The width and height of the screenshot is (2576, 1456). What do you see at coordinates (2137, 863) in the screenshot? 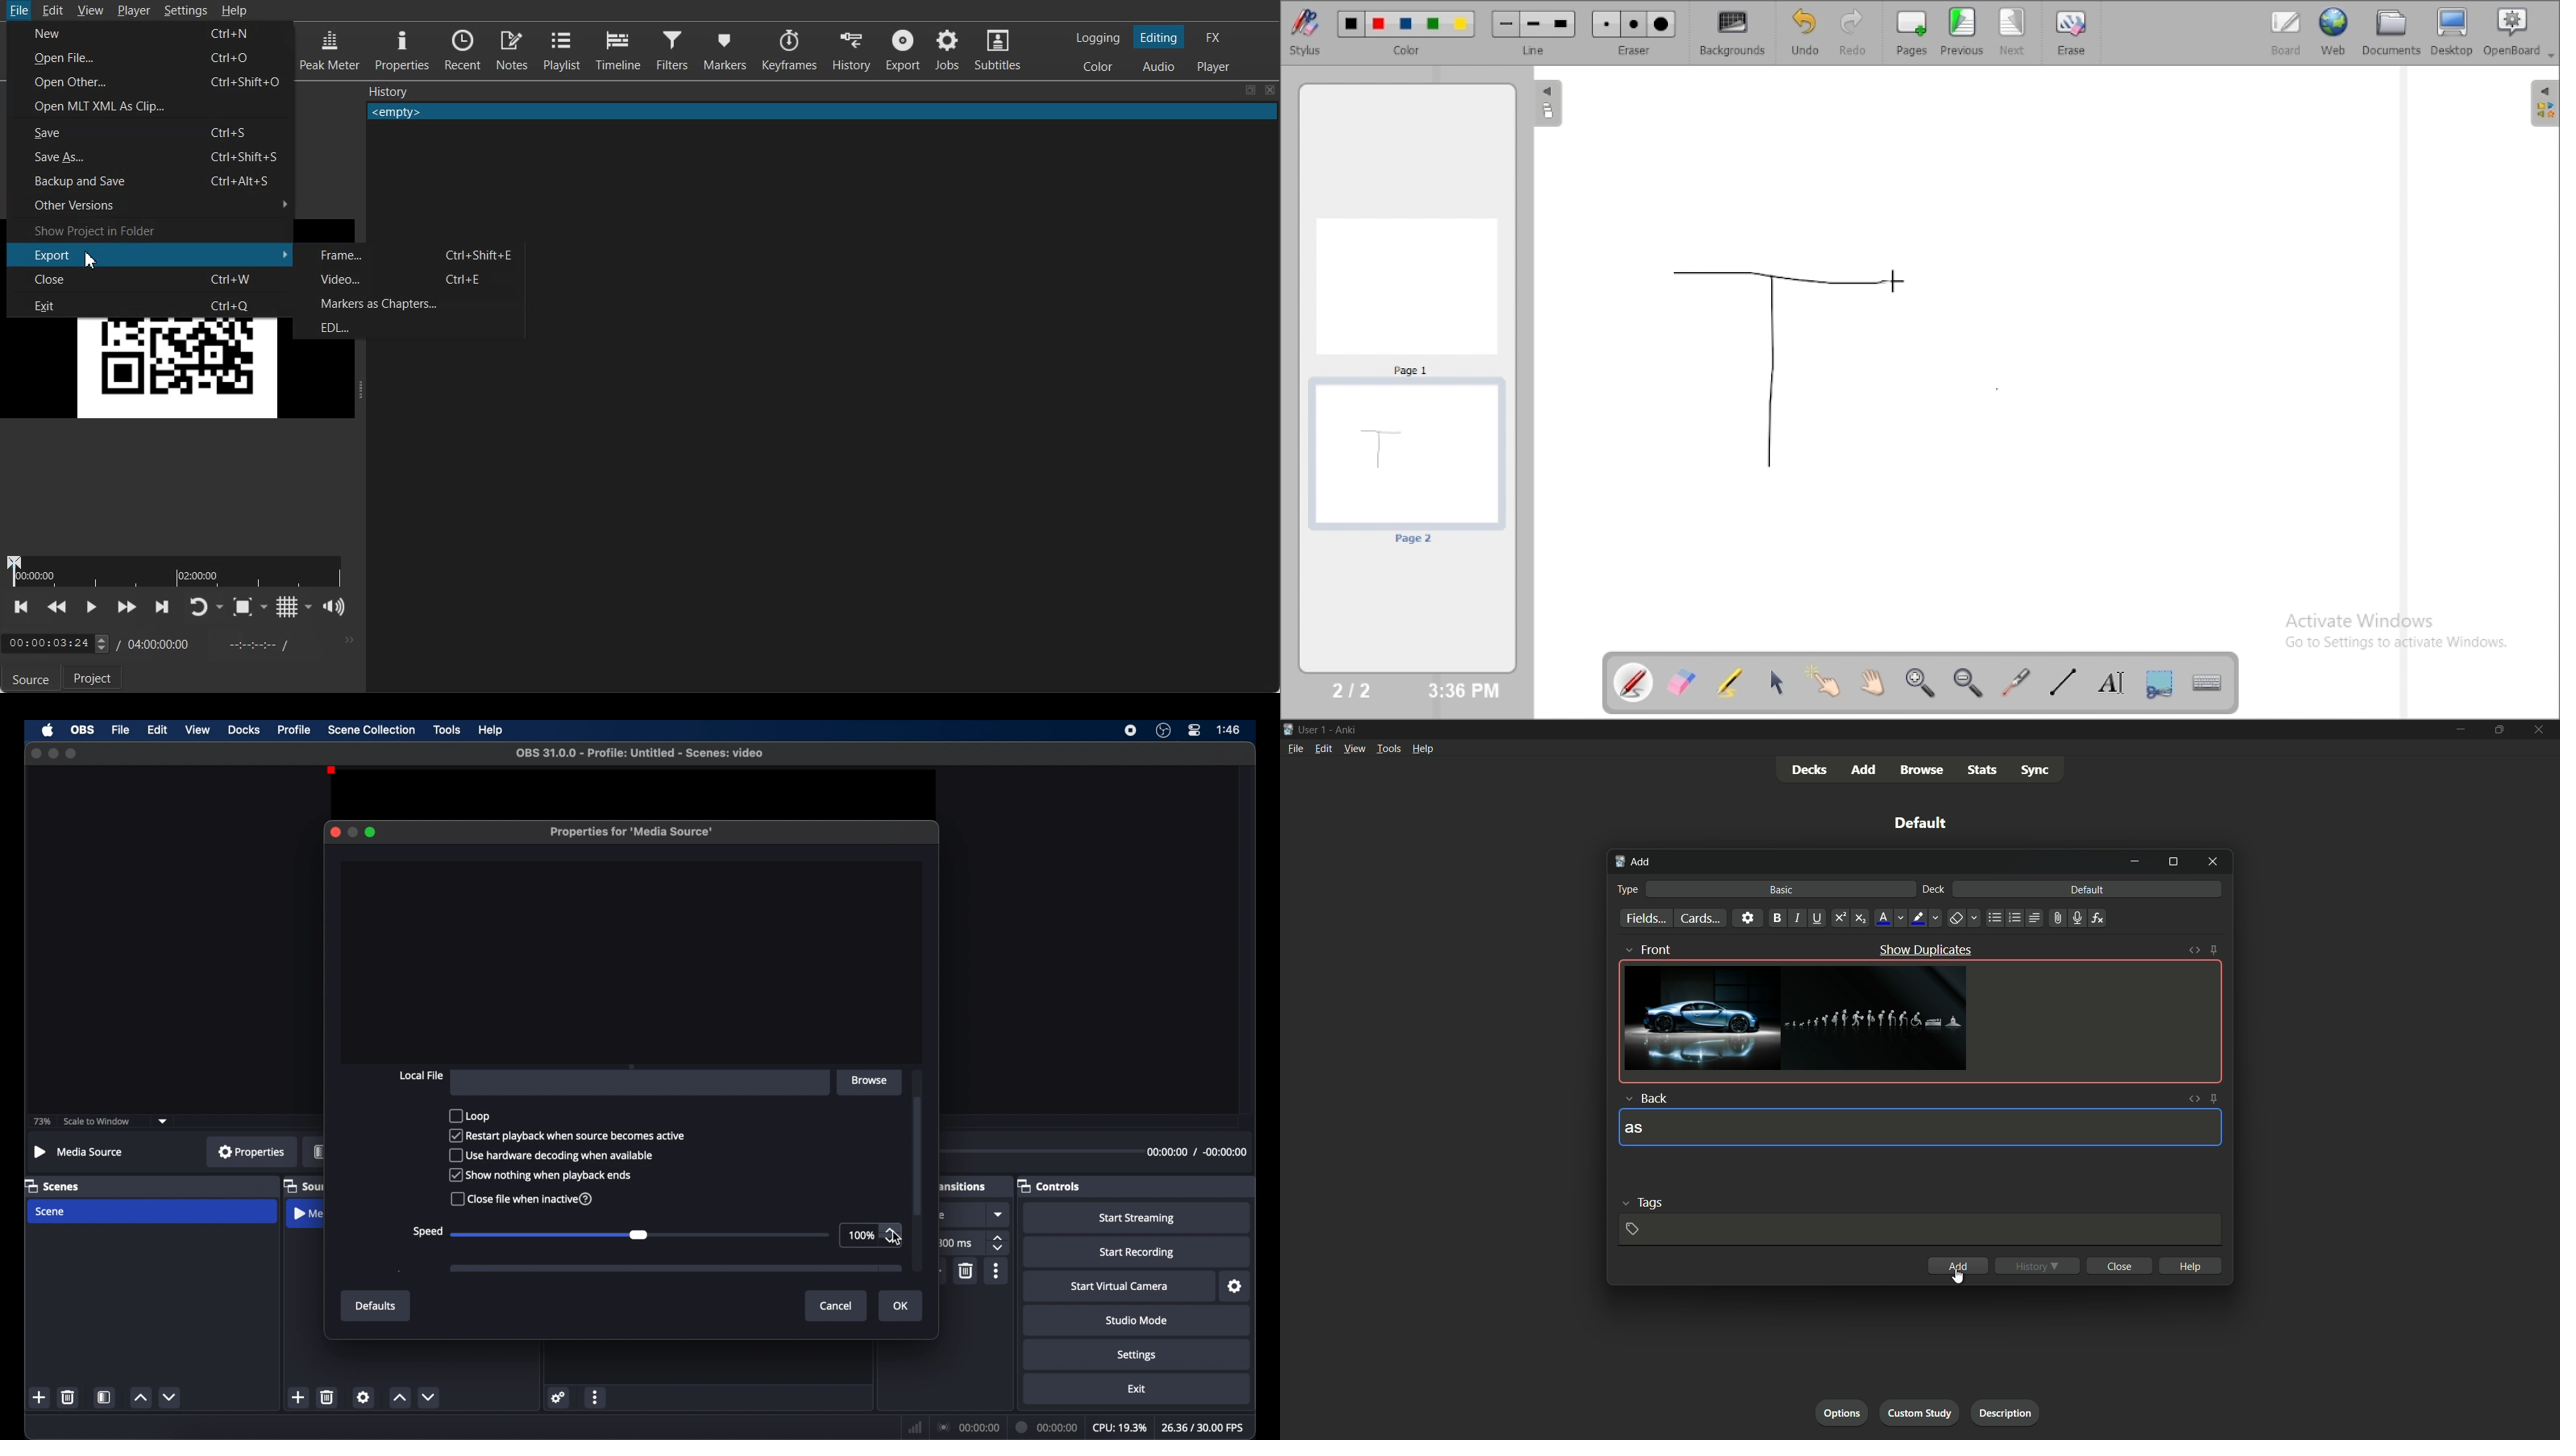
I see `minimize` at bounding box center [2137, 863].